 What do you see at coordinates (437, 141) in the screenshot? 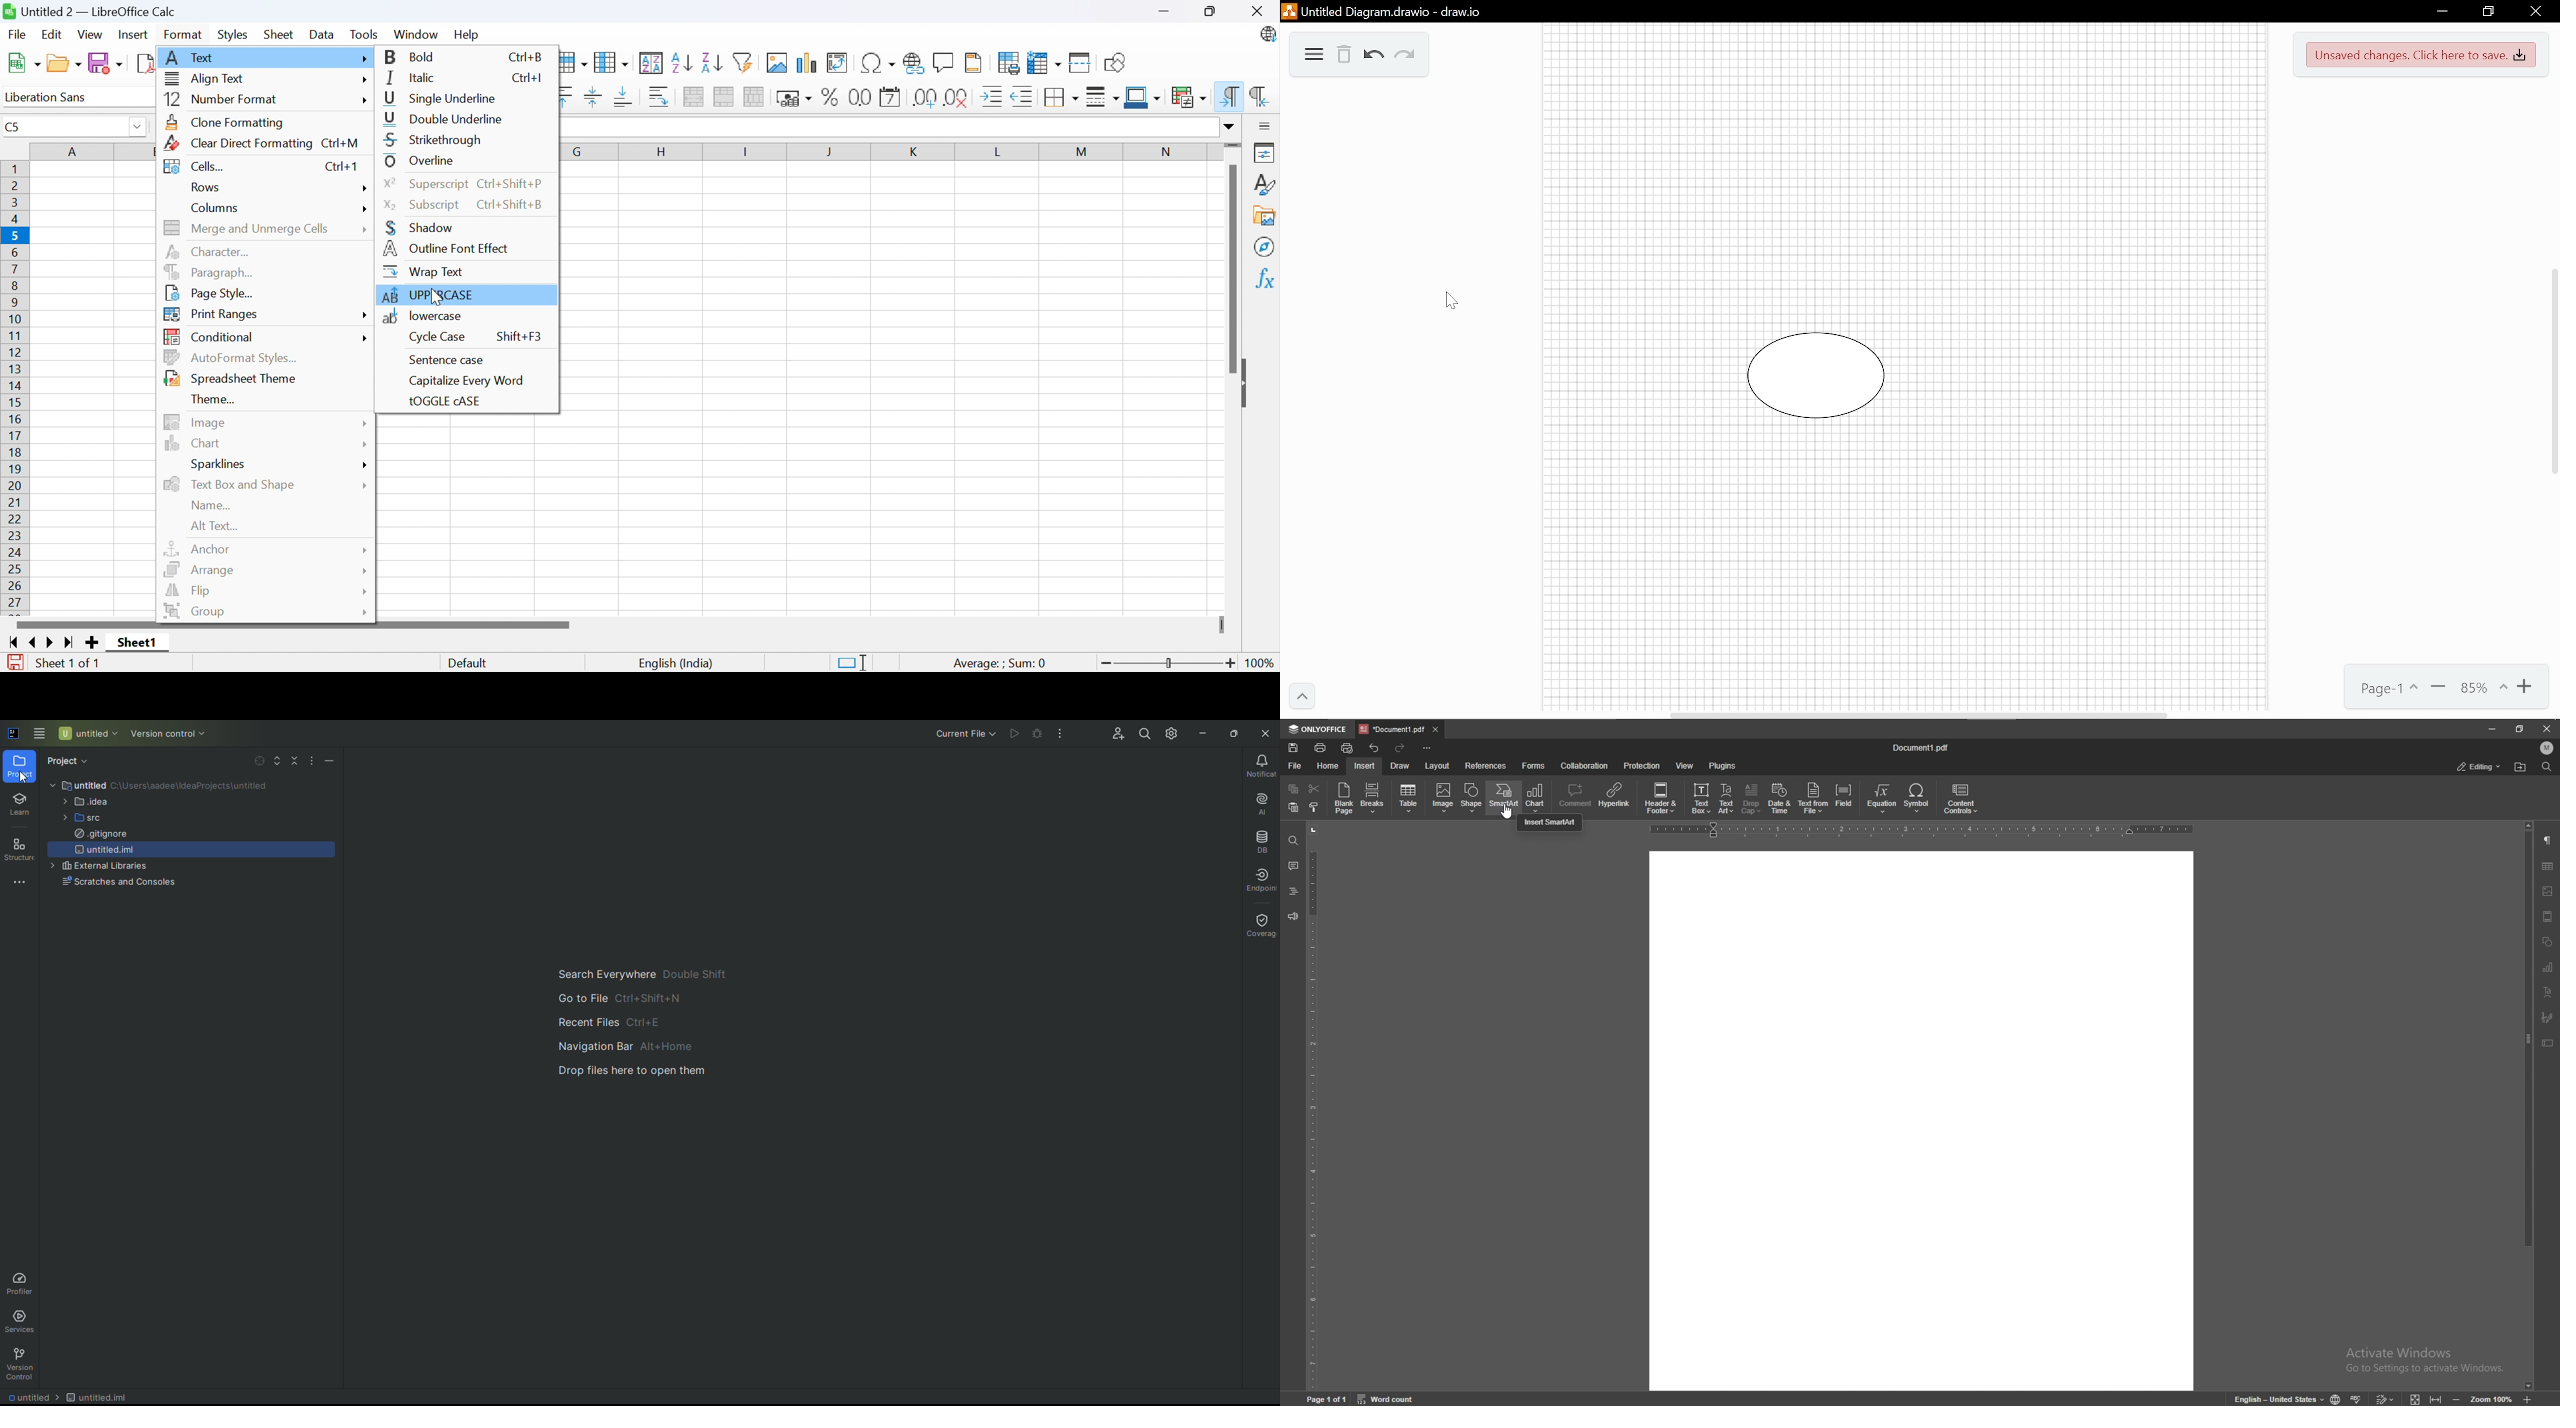
I see `Strikethrough` at bounding box center [437, 141].